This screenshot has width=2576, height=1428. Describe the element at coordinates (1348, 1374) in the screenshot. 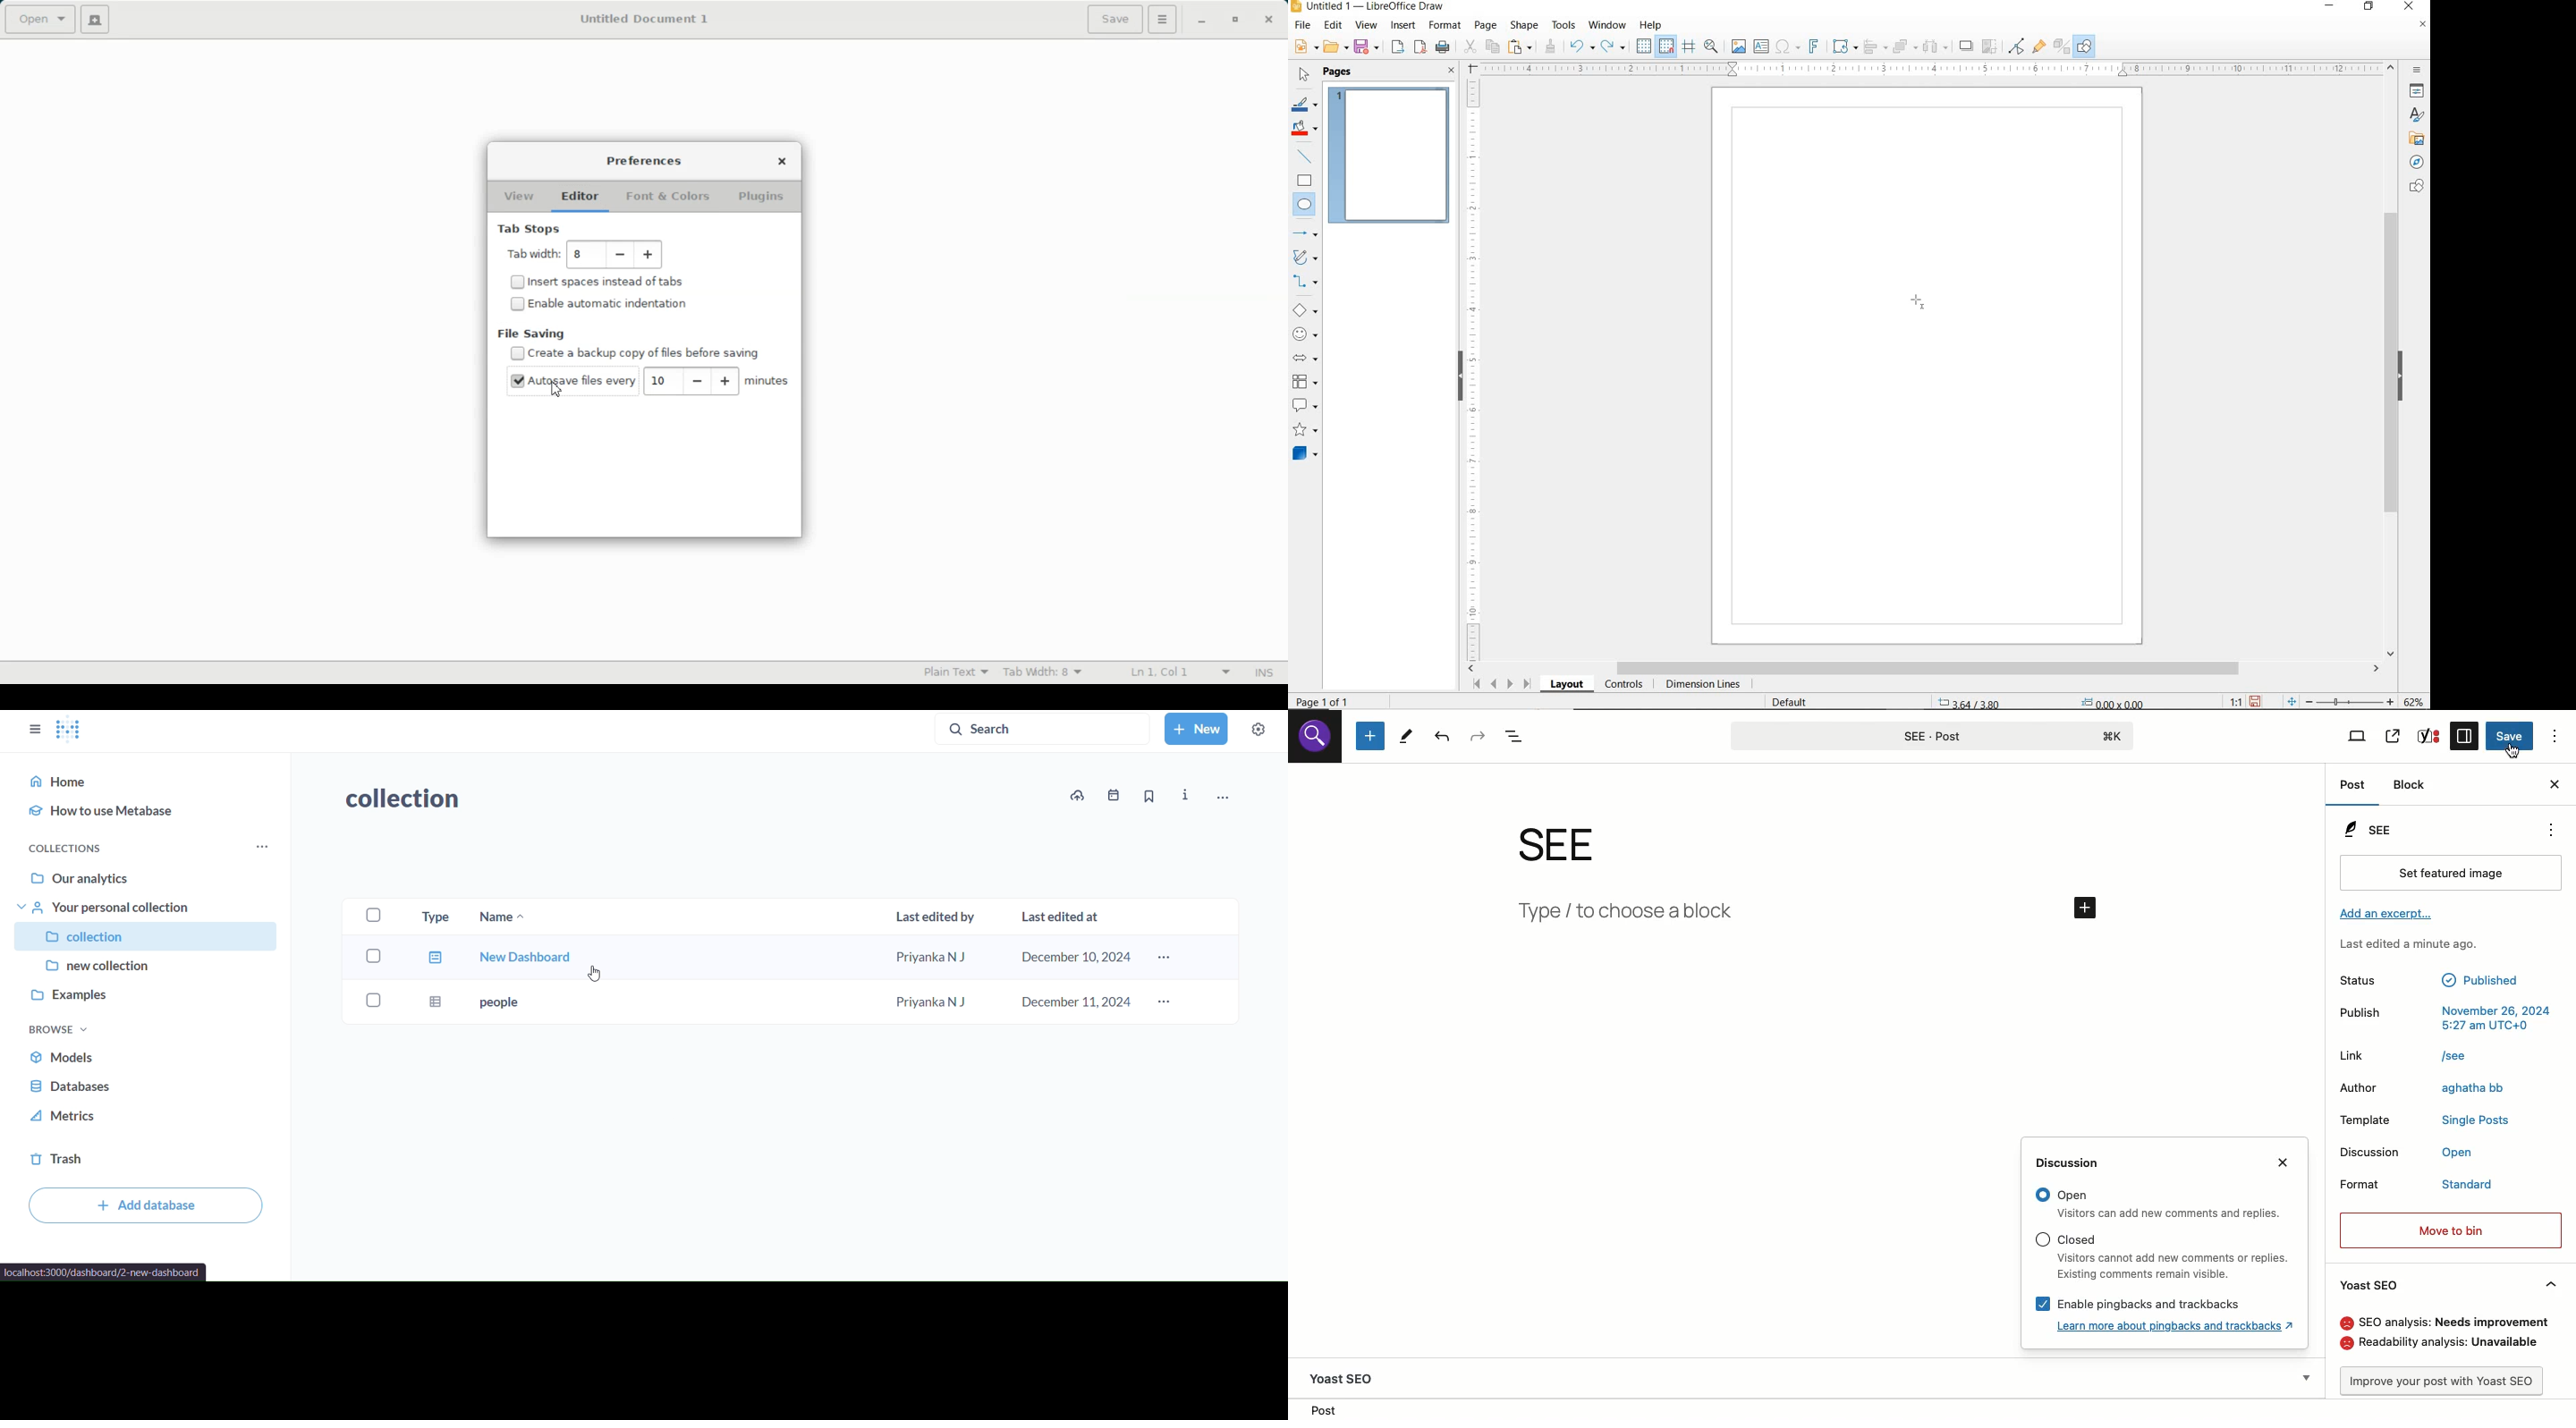

I see `Yoast SEO` at that location.